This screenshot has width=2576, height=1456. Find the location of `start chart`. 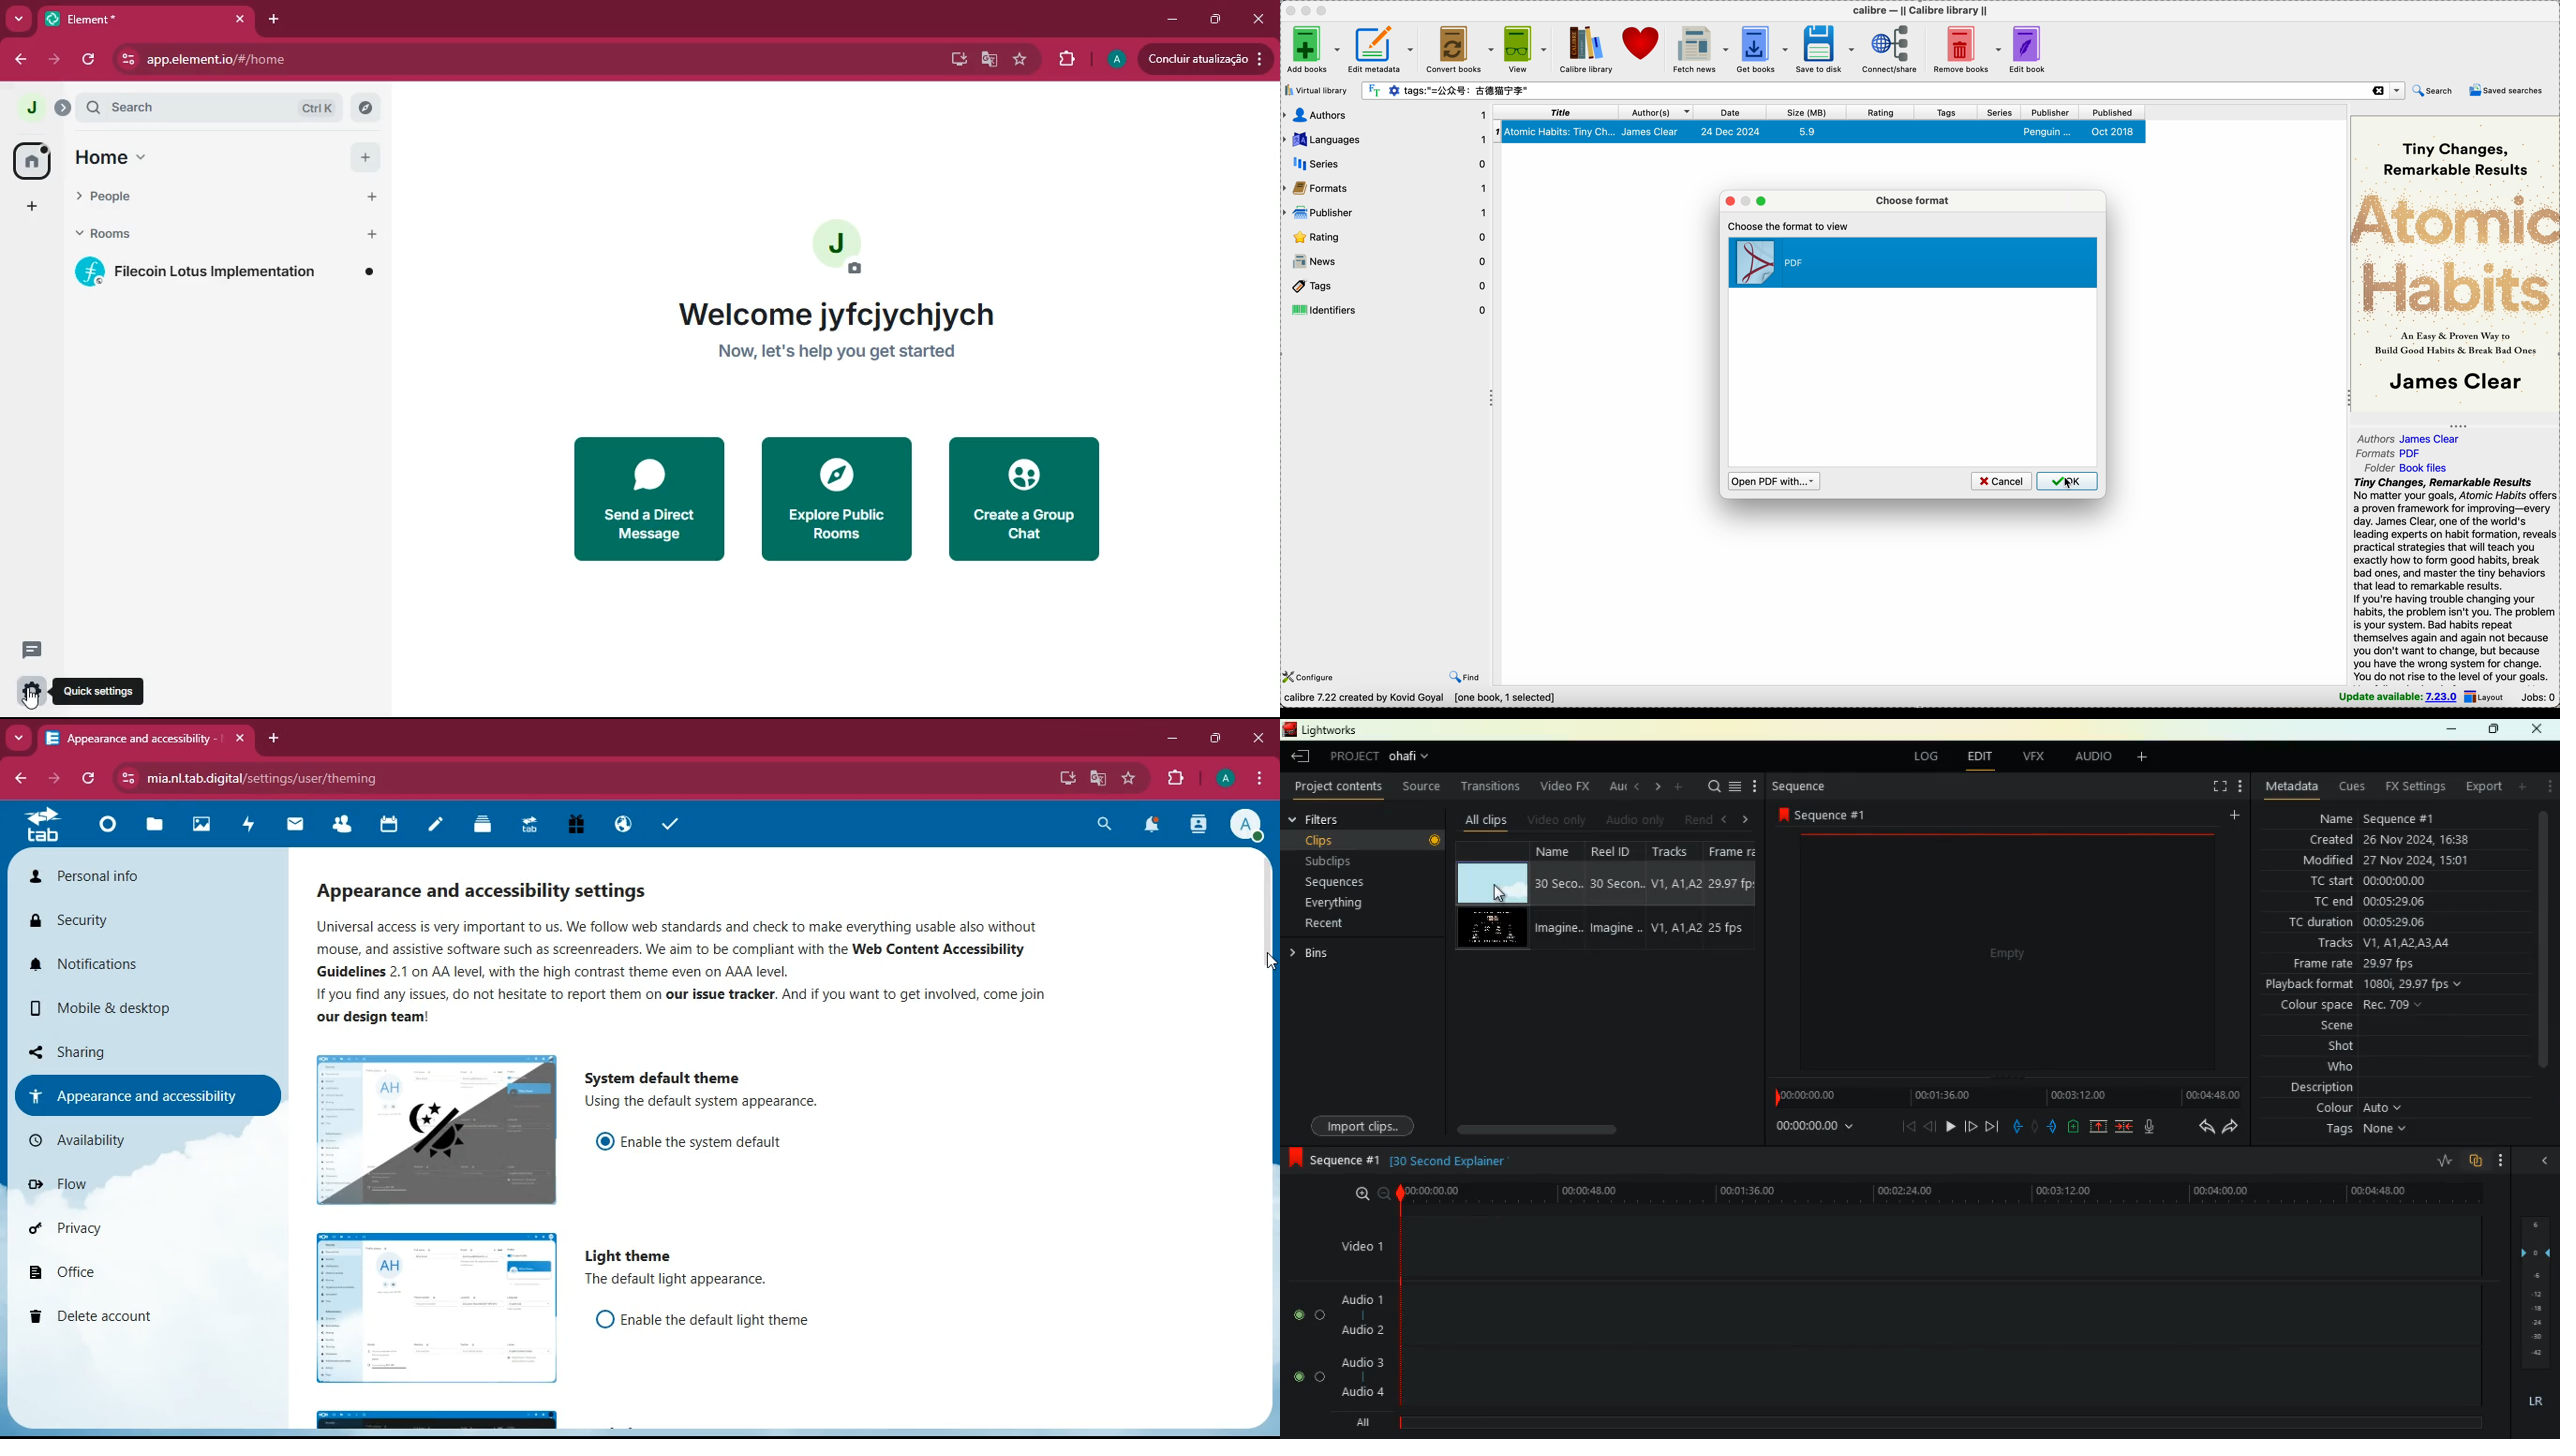

start chart is located at coordinates (371, 199).